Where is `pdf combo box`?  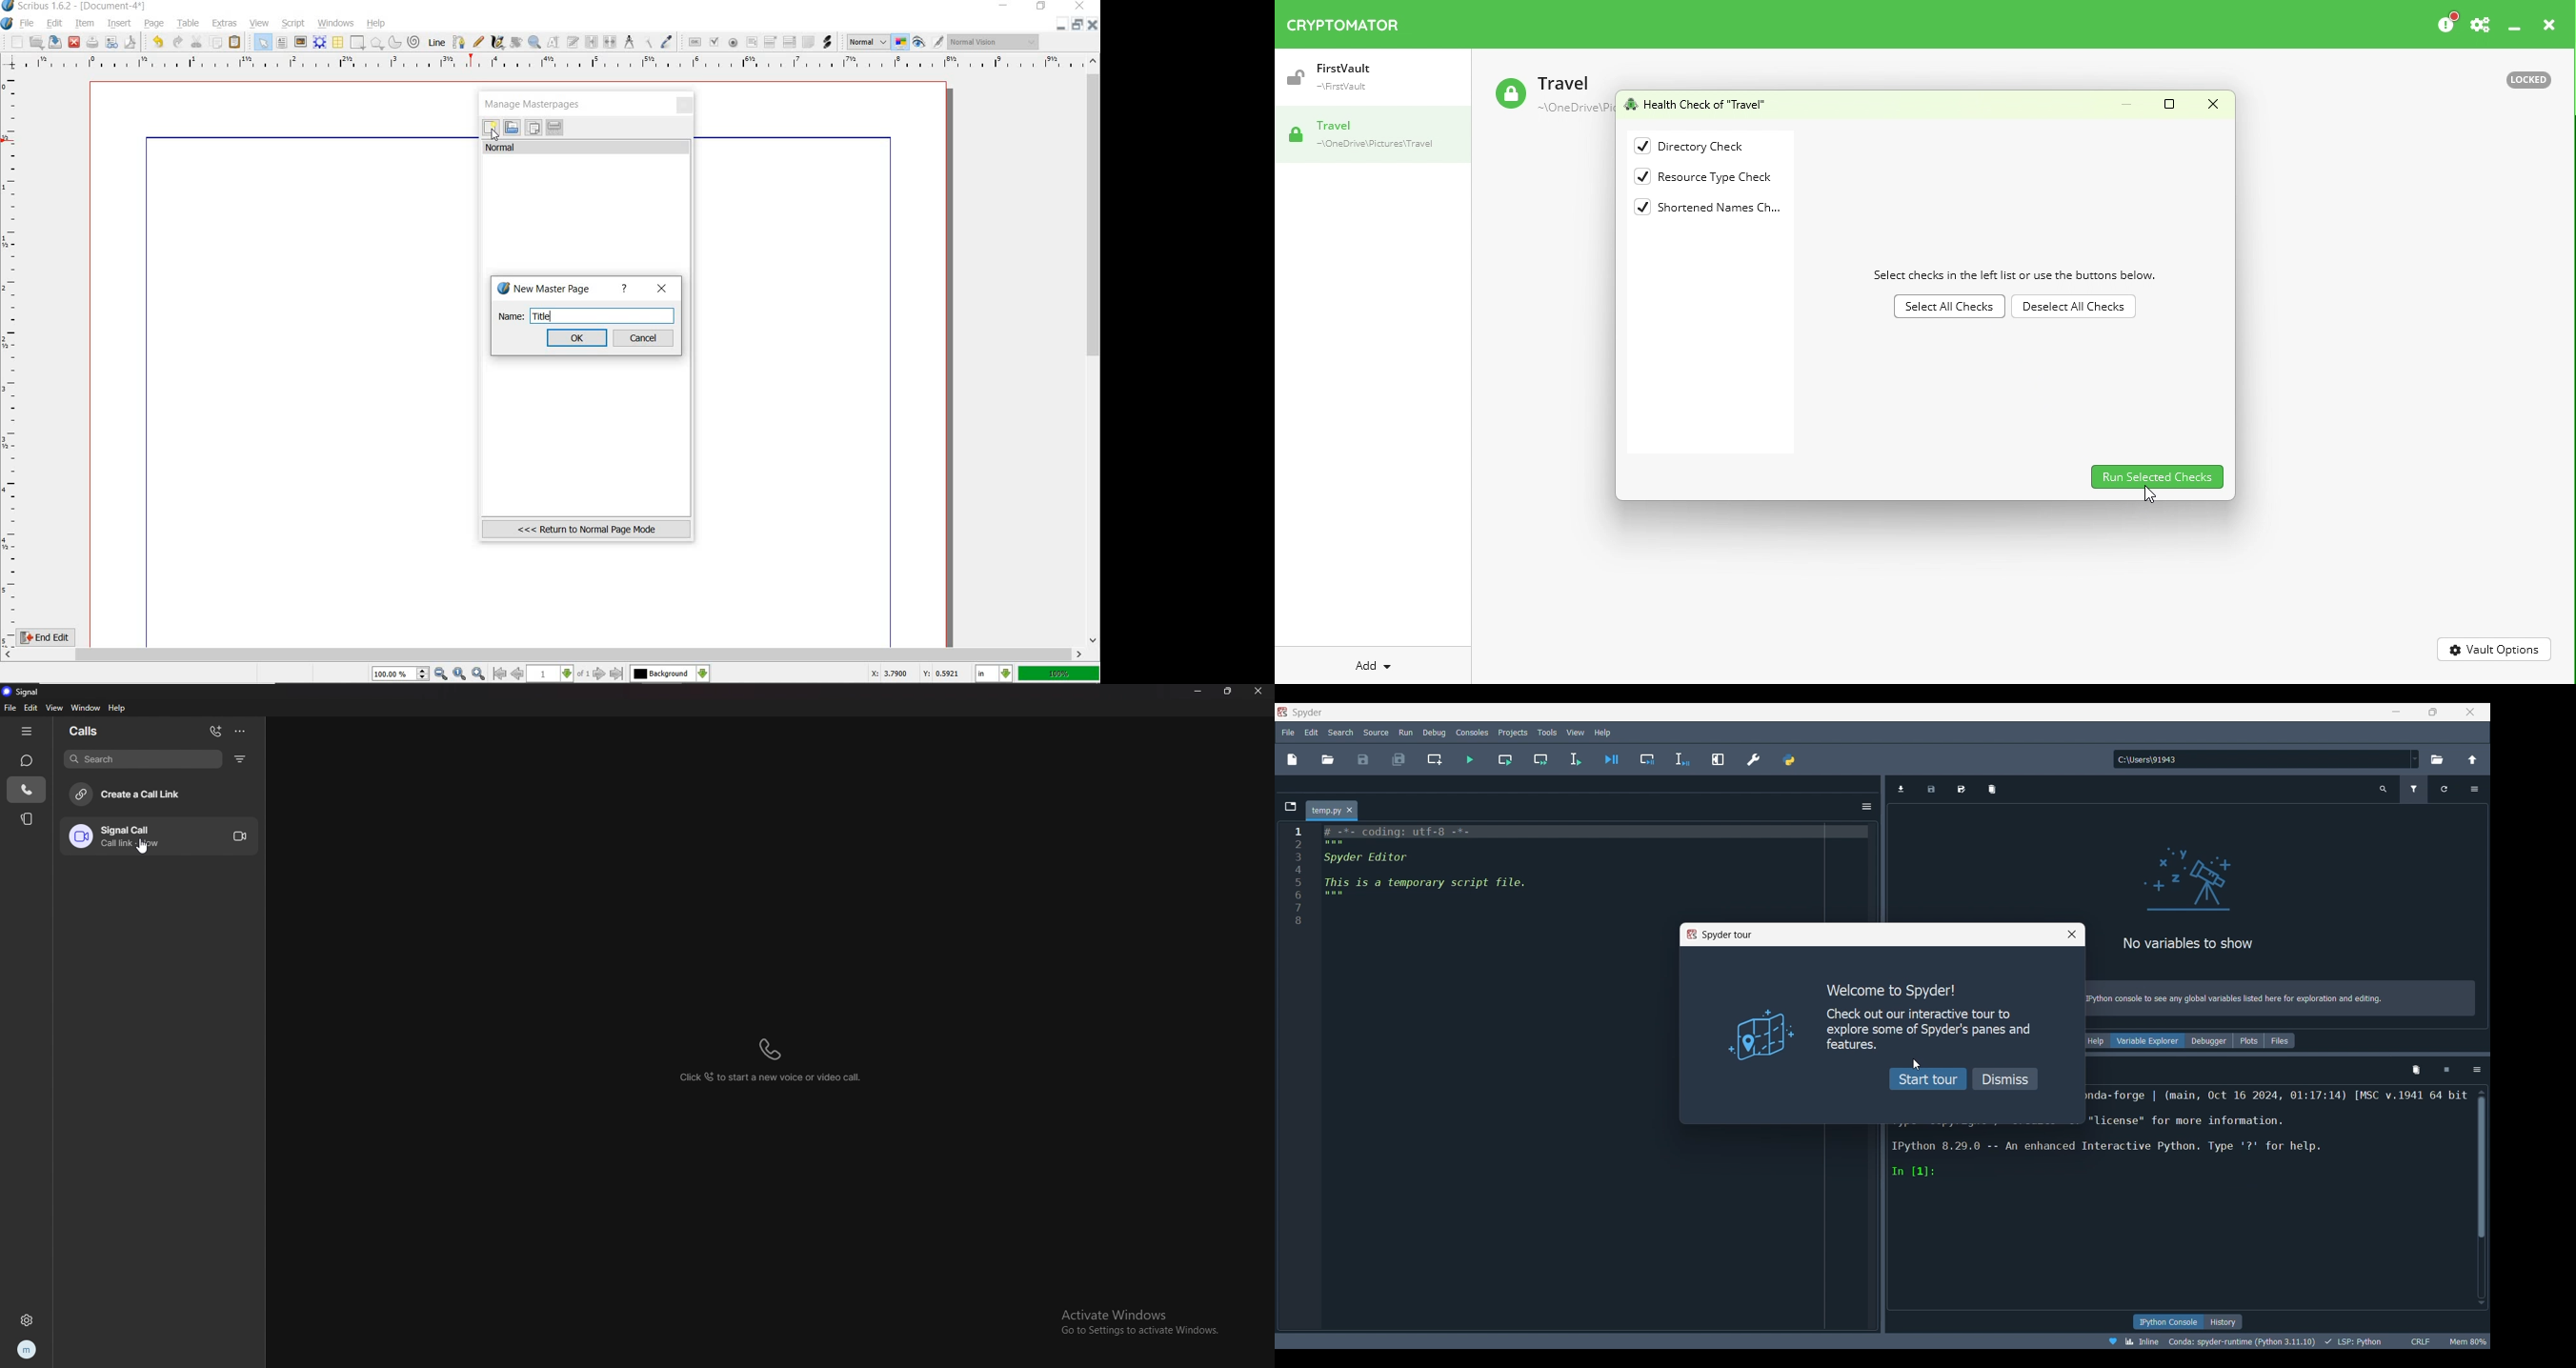
pdf combo box is located at coordinates (771, 41).